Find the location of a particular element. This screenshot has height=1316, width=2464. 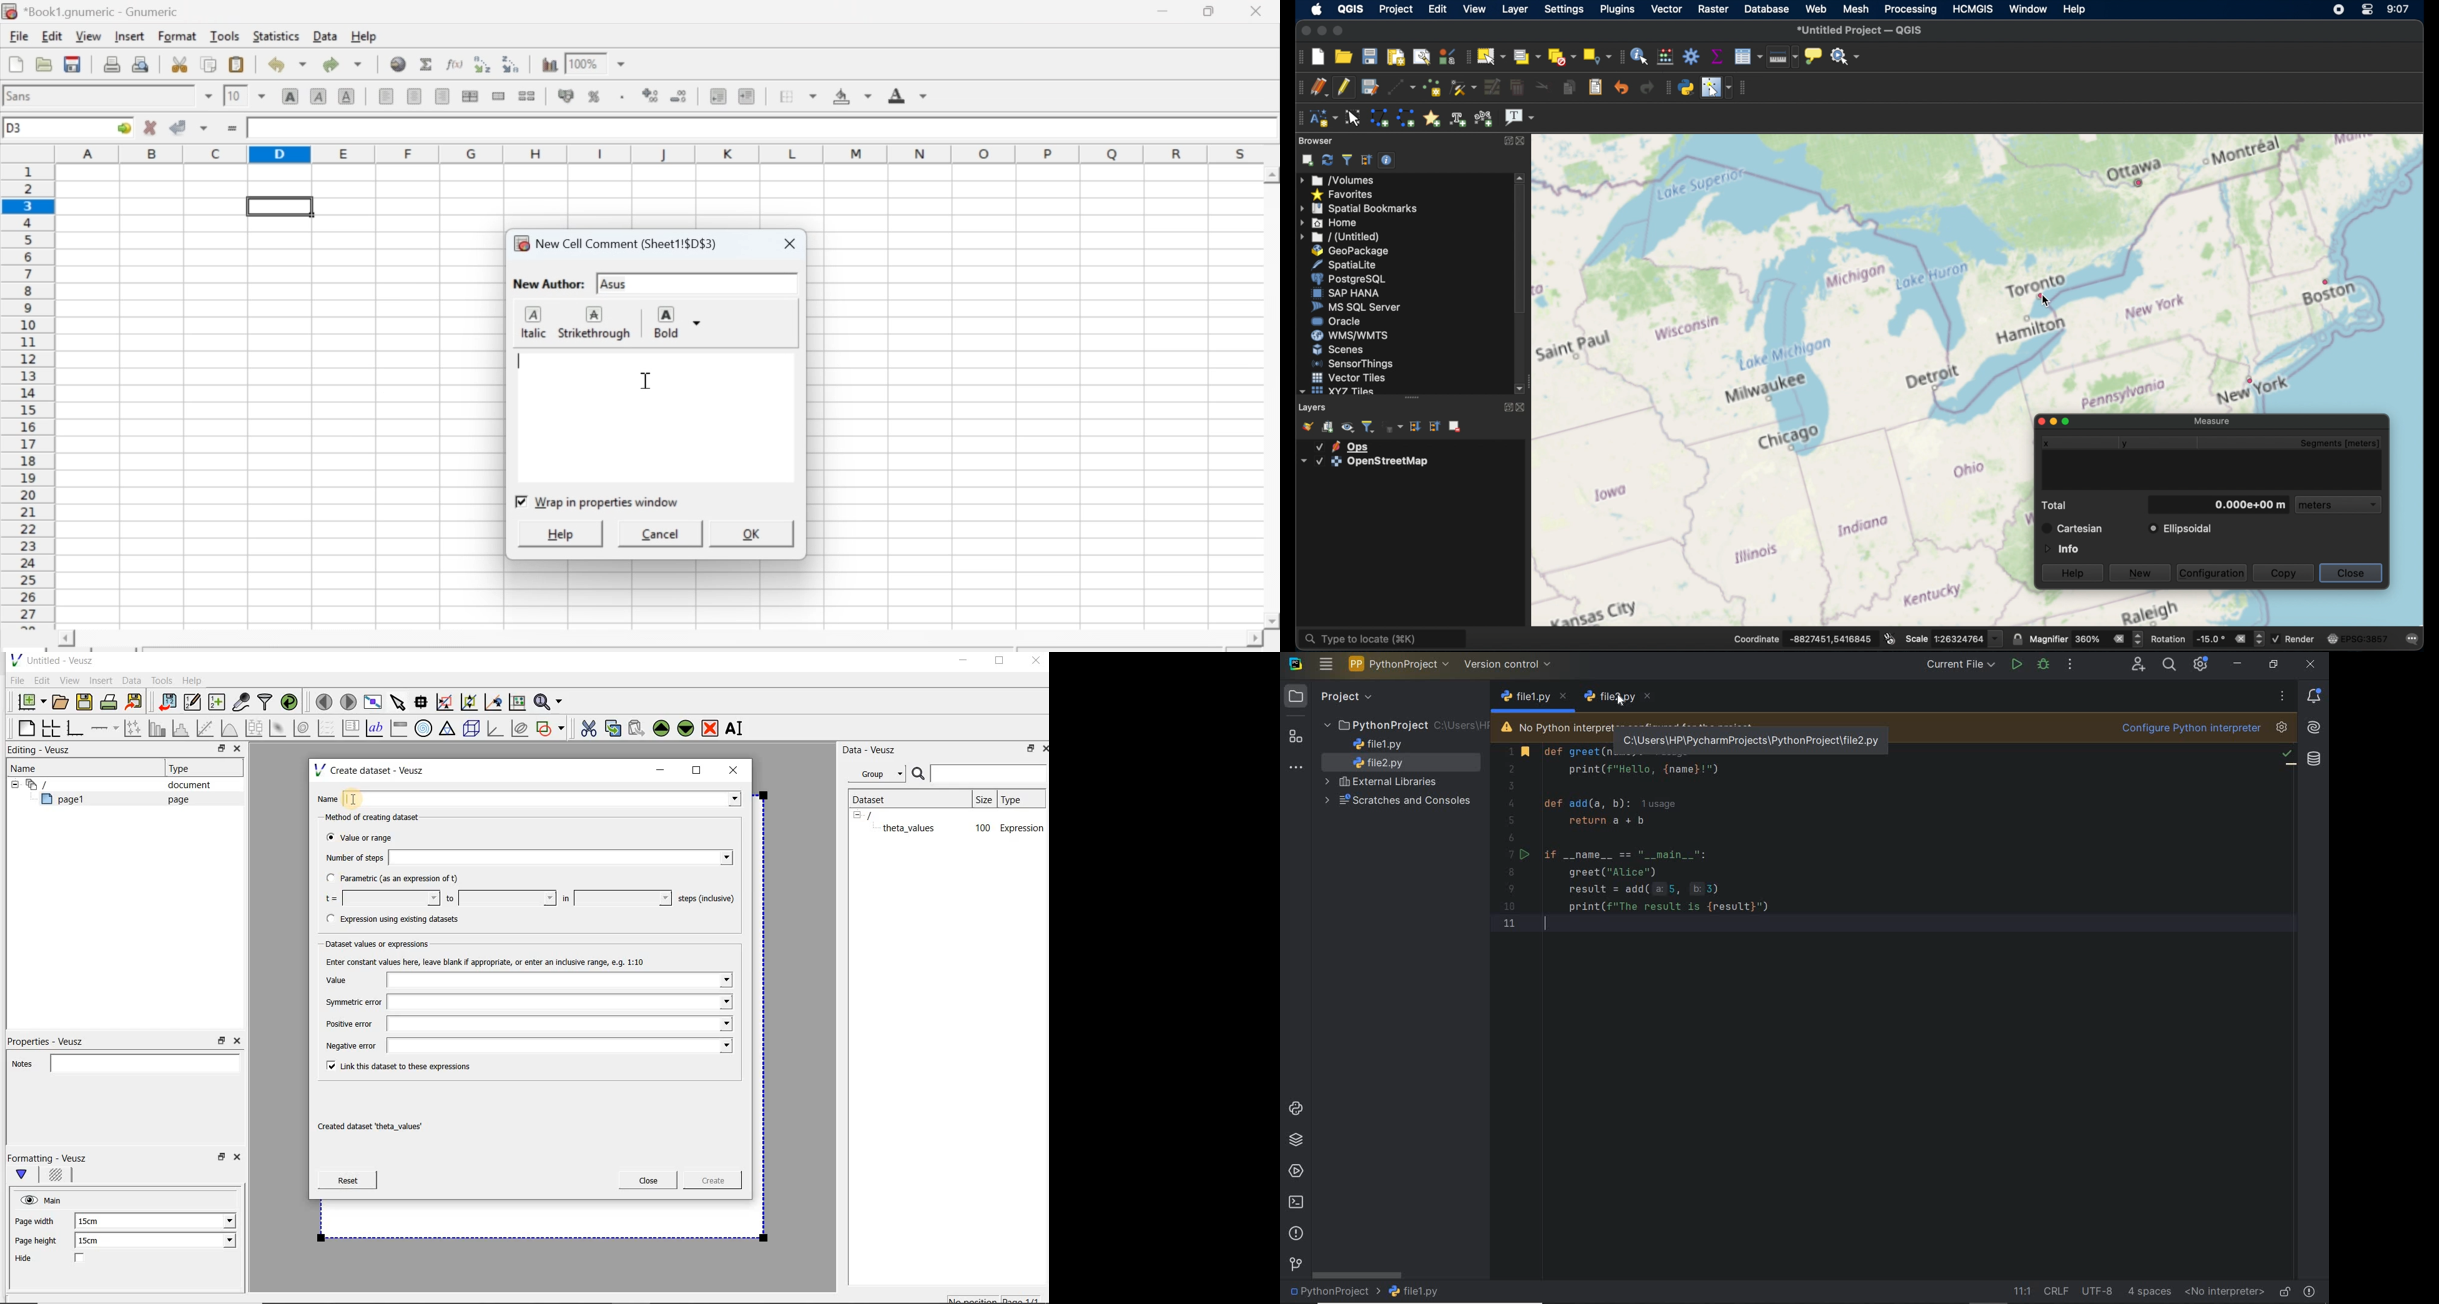

undo is located at coordinates (1622, 88).